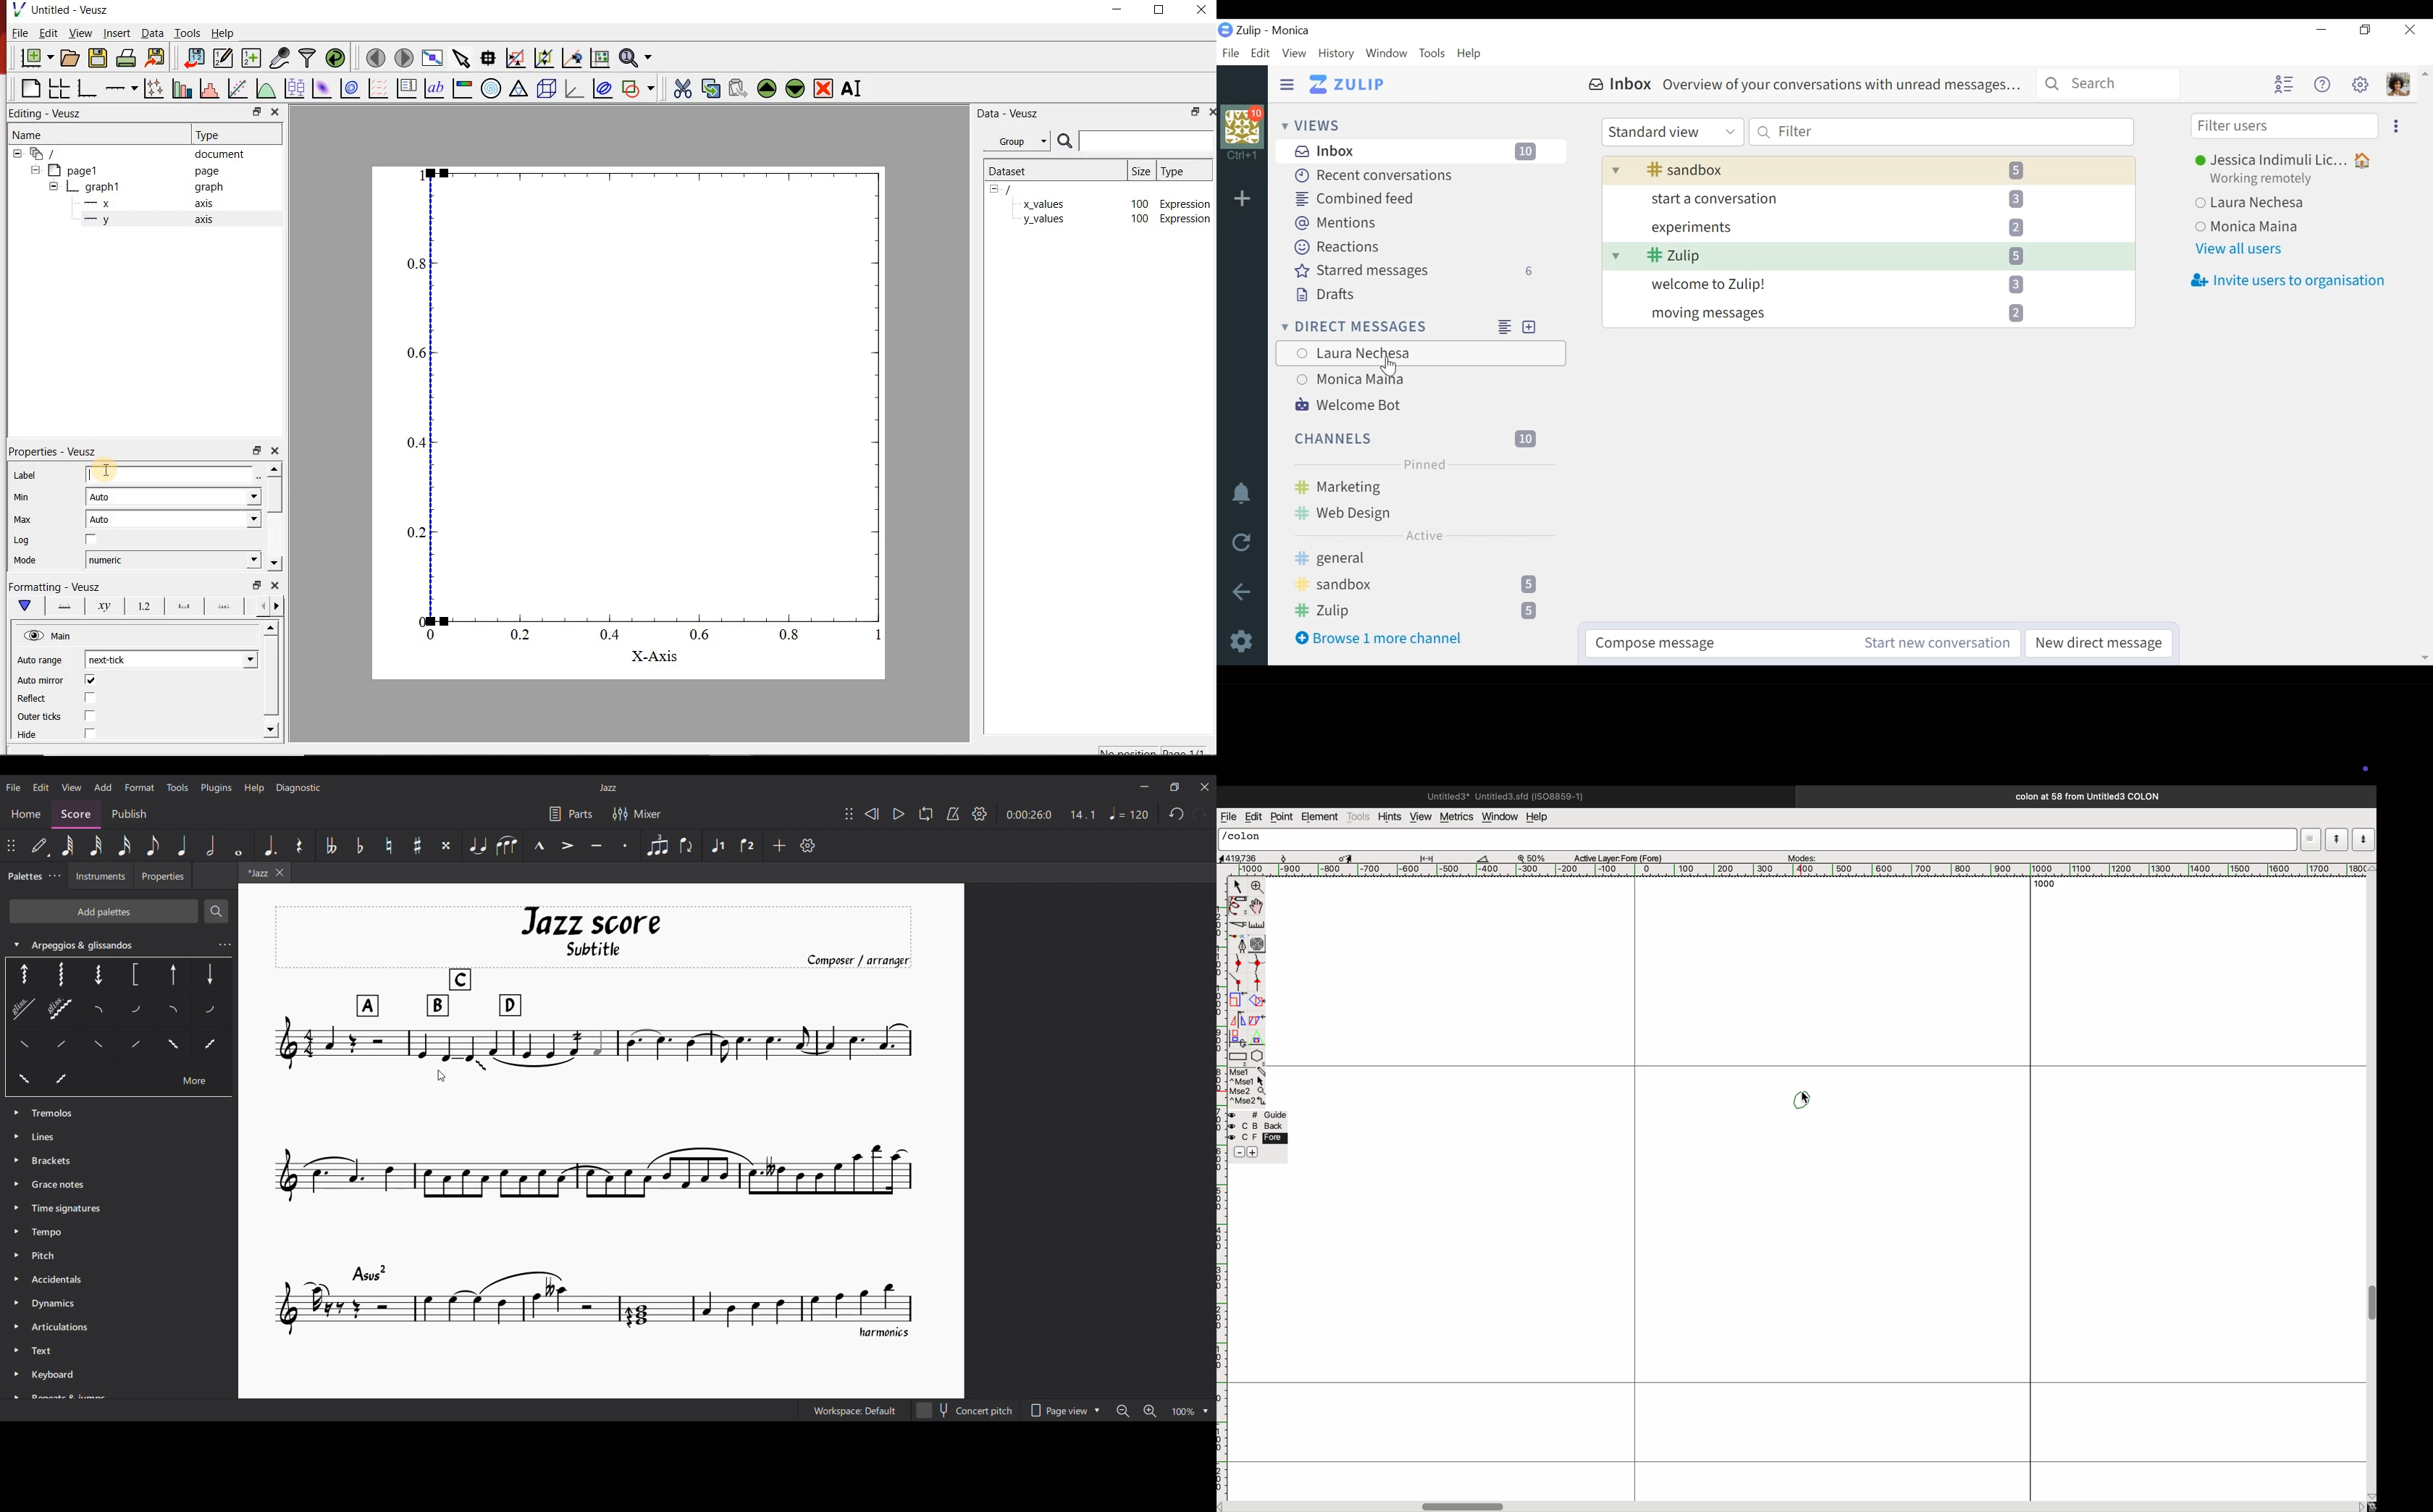  Describe the element at coordinates (390, 845) in the screenshot. I see `Toggle natural` at that location.